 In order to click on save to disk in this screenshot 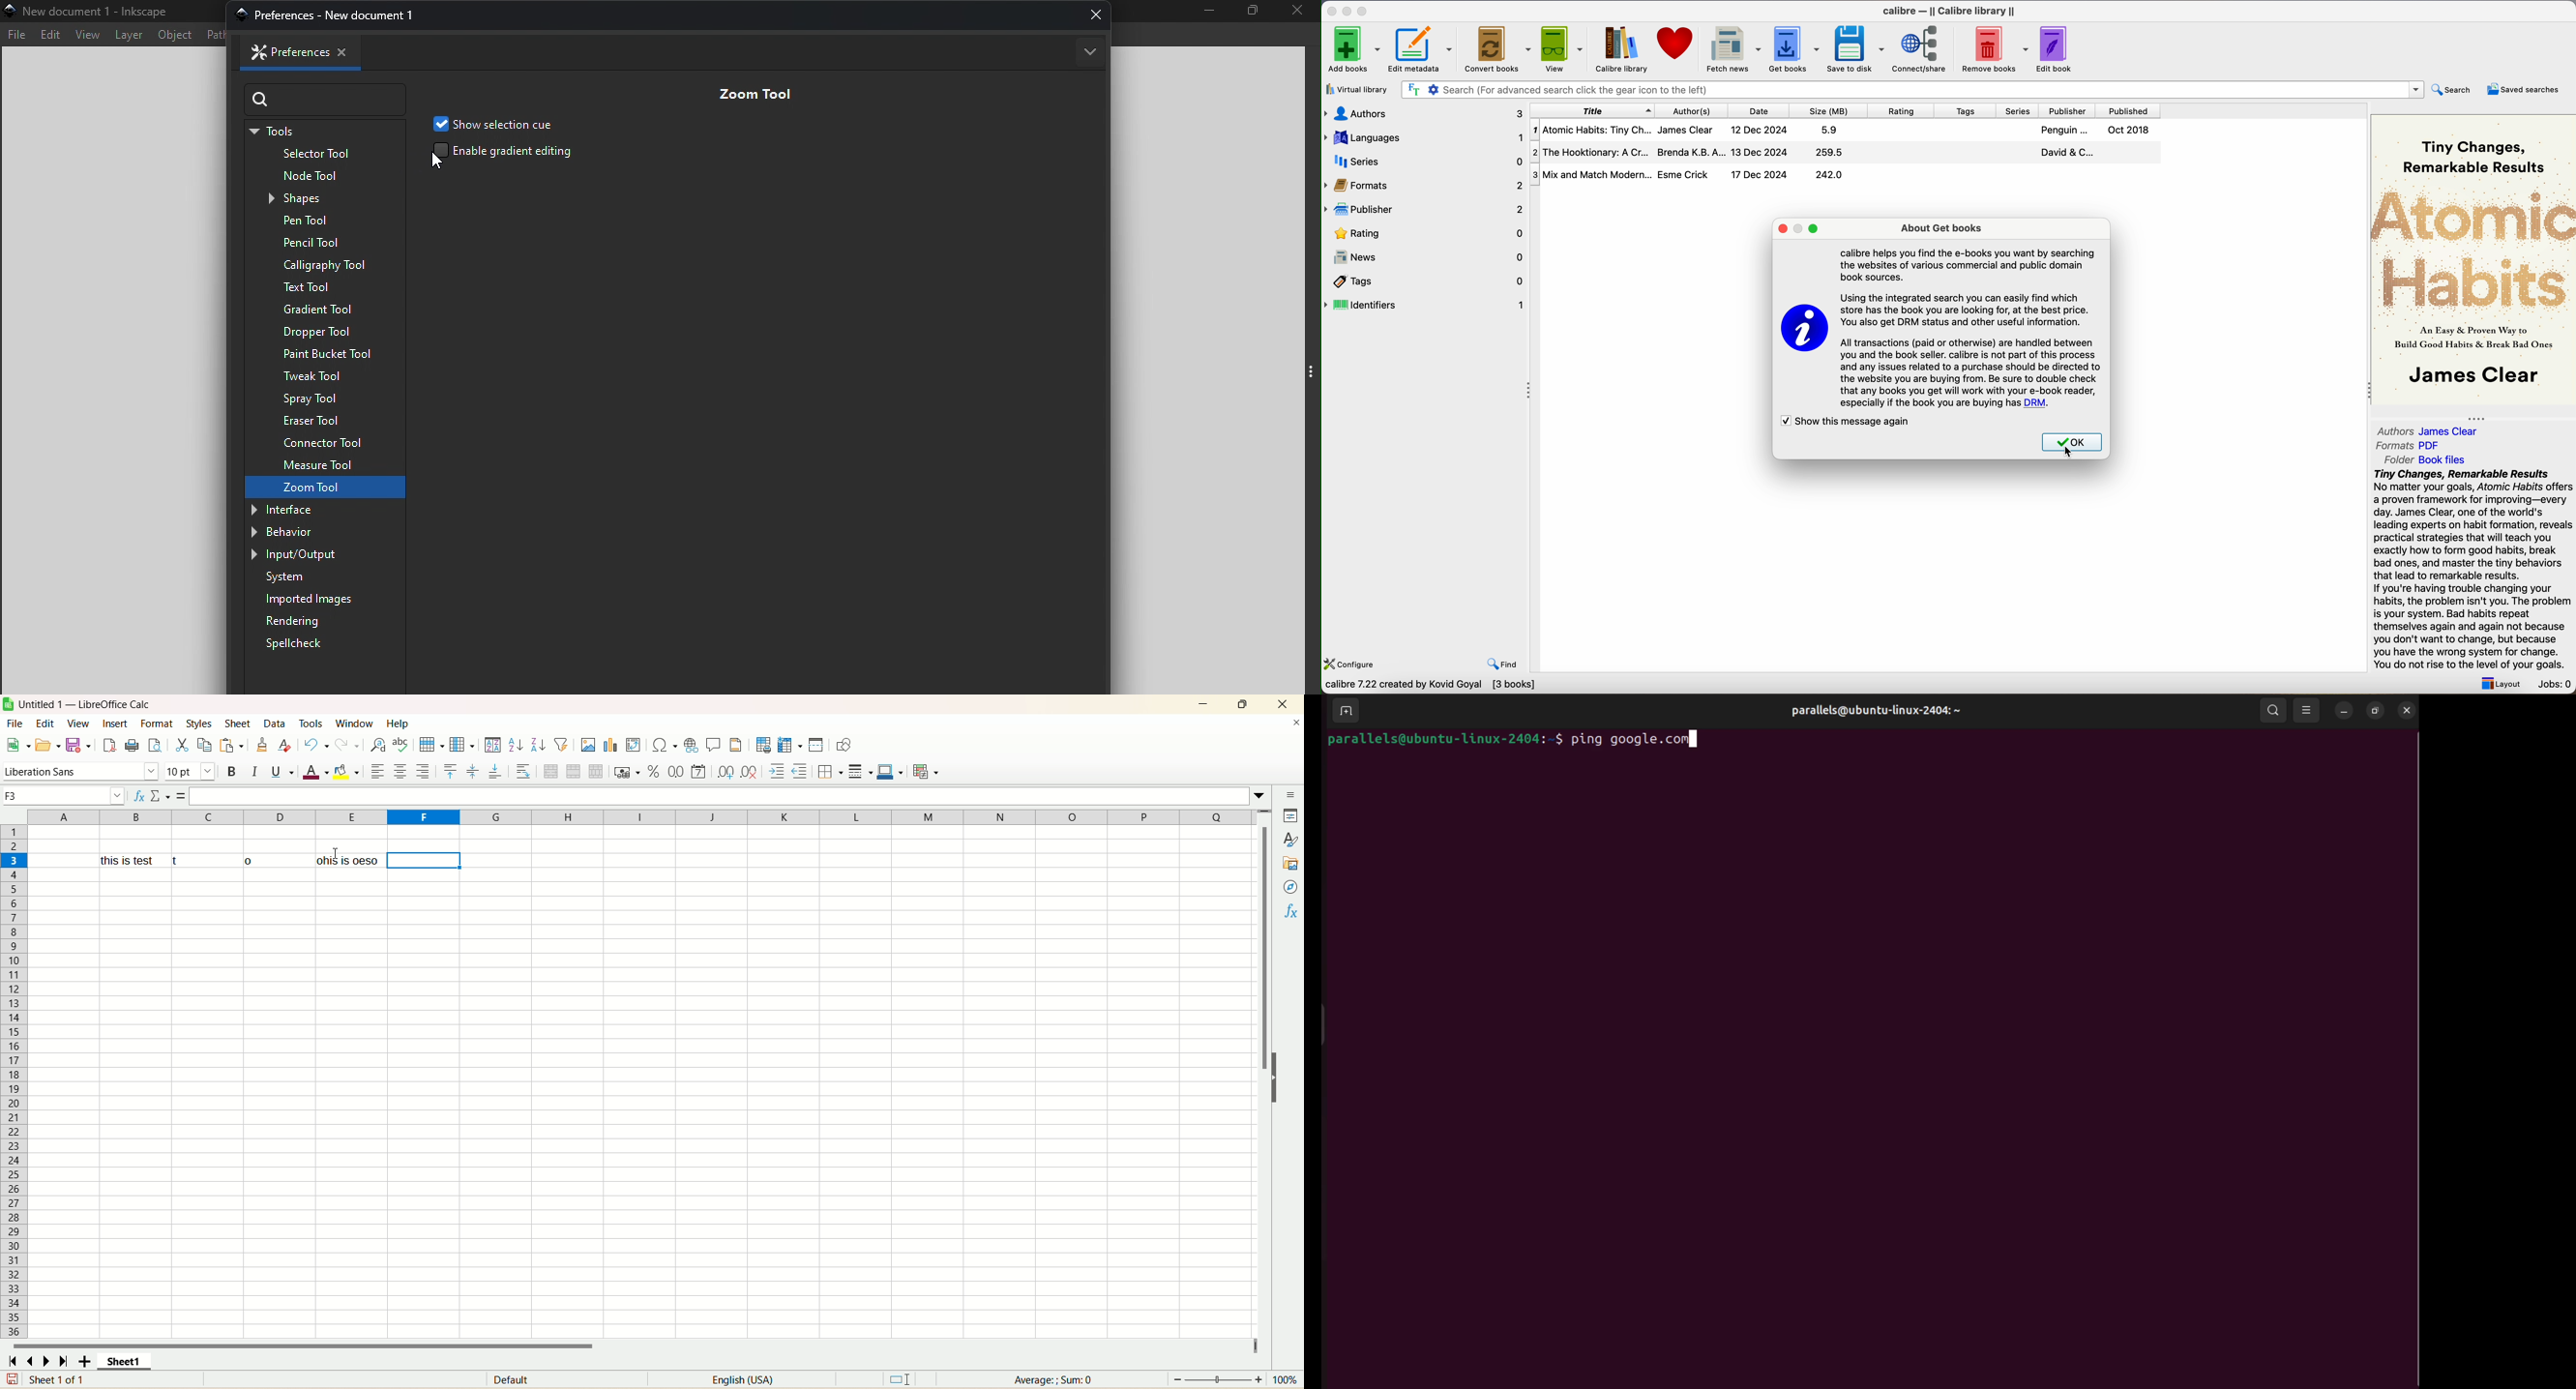, I will do `click(1856, 49)`.